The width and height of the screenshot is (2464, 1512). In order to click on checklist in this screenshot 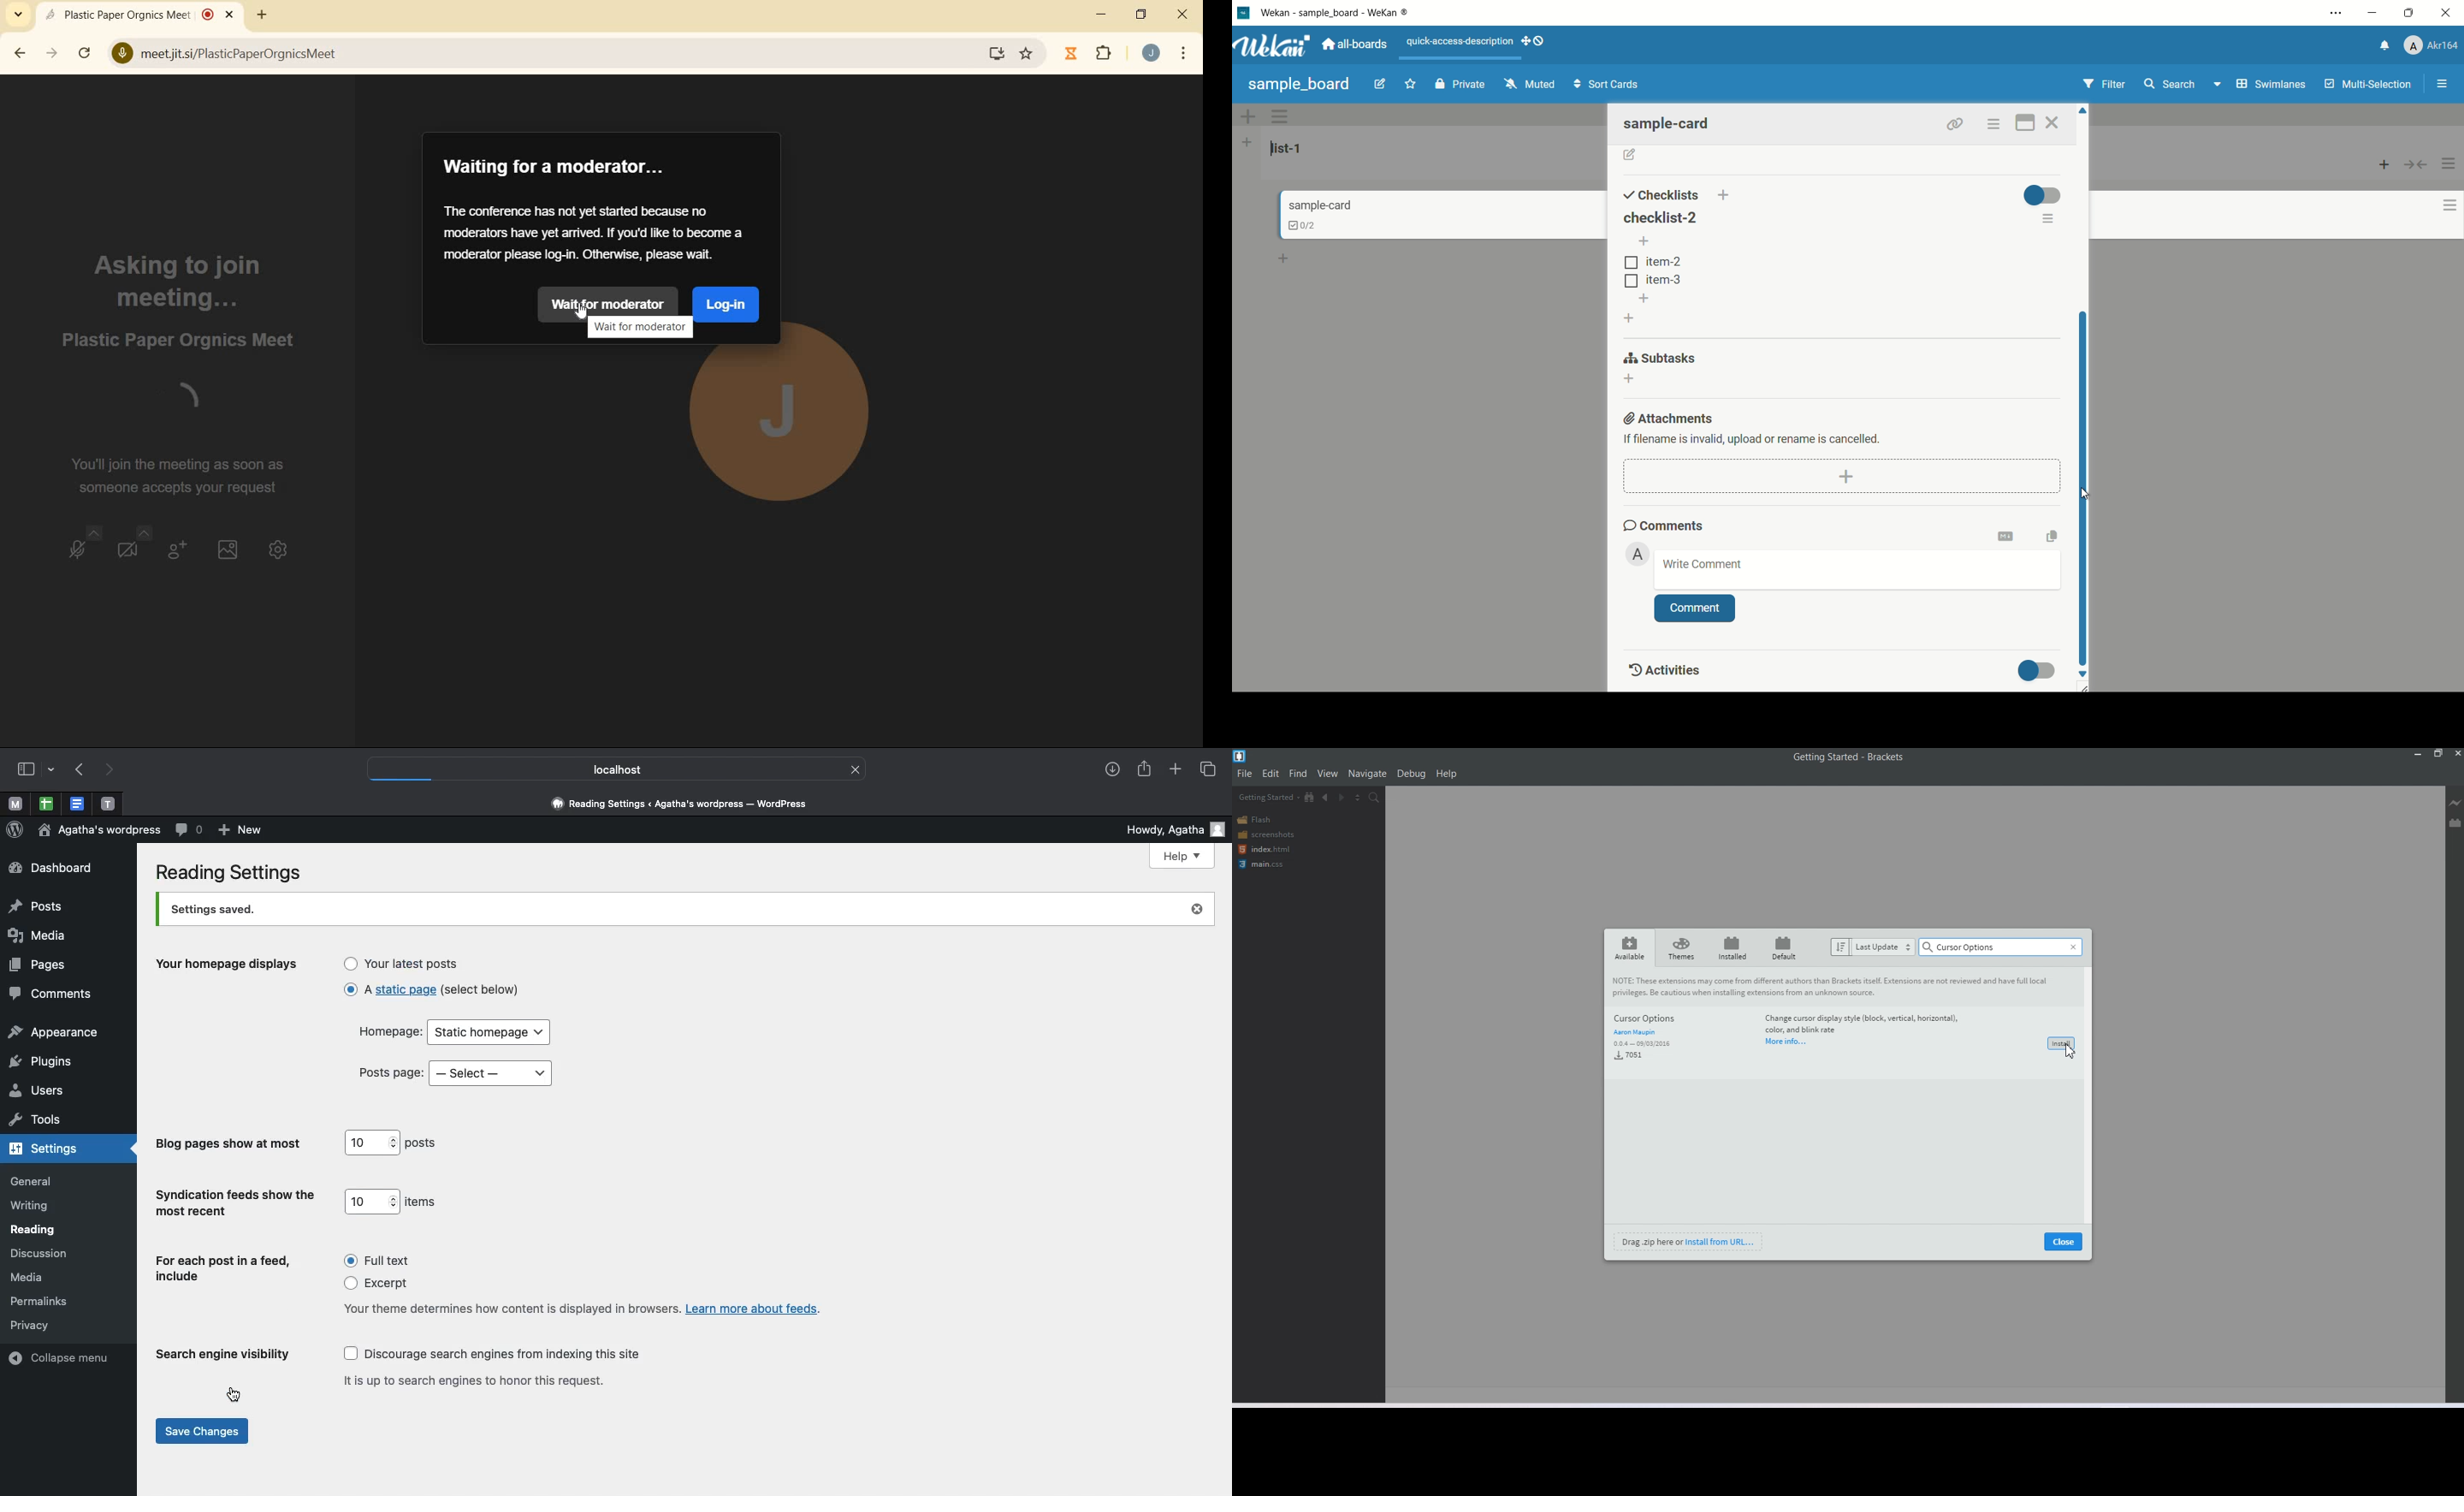, I will do `click(1295, 225)`.